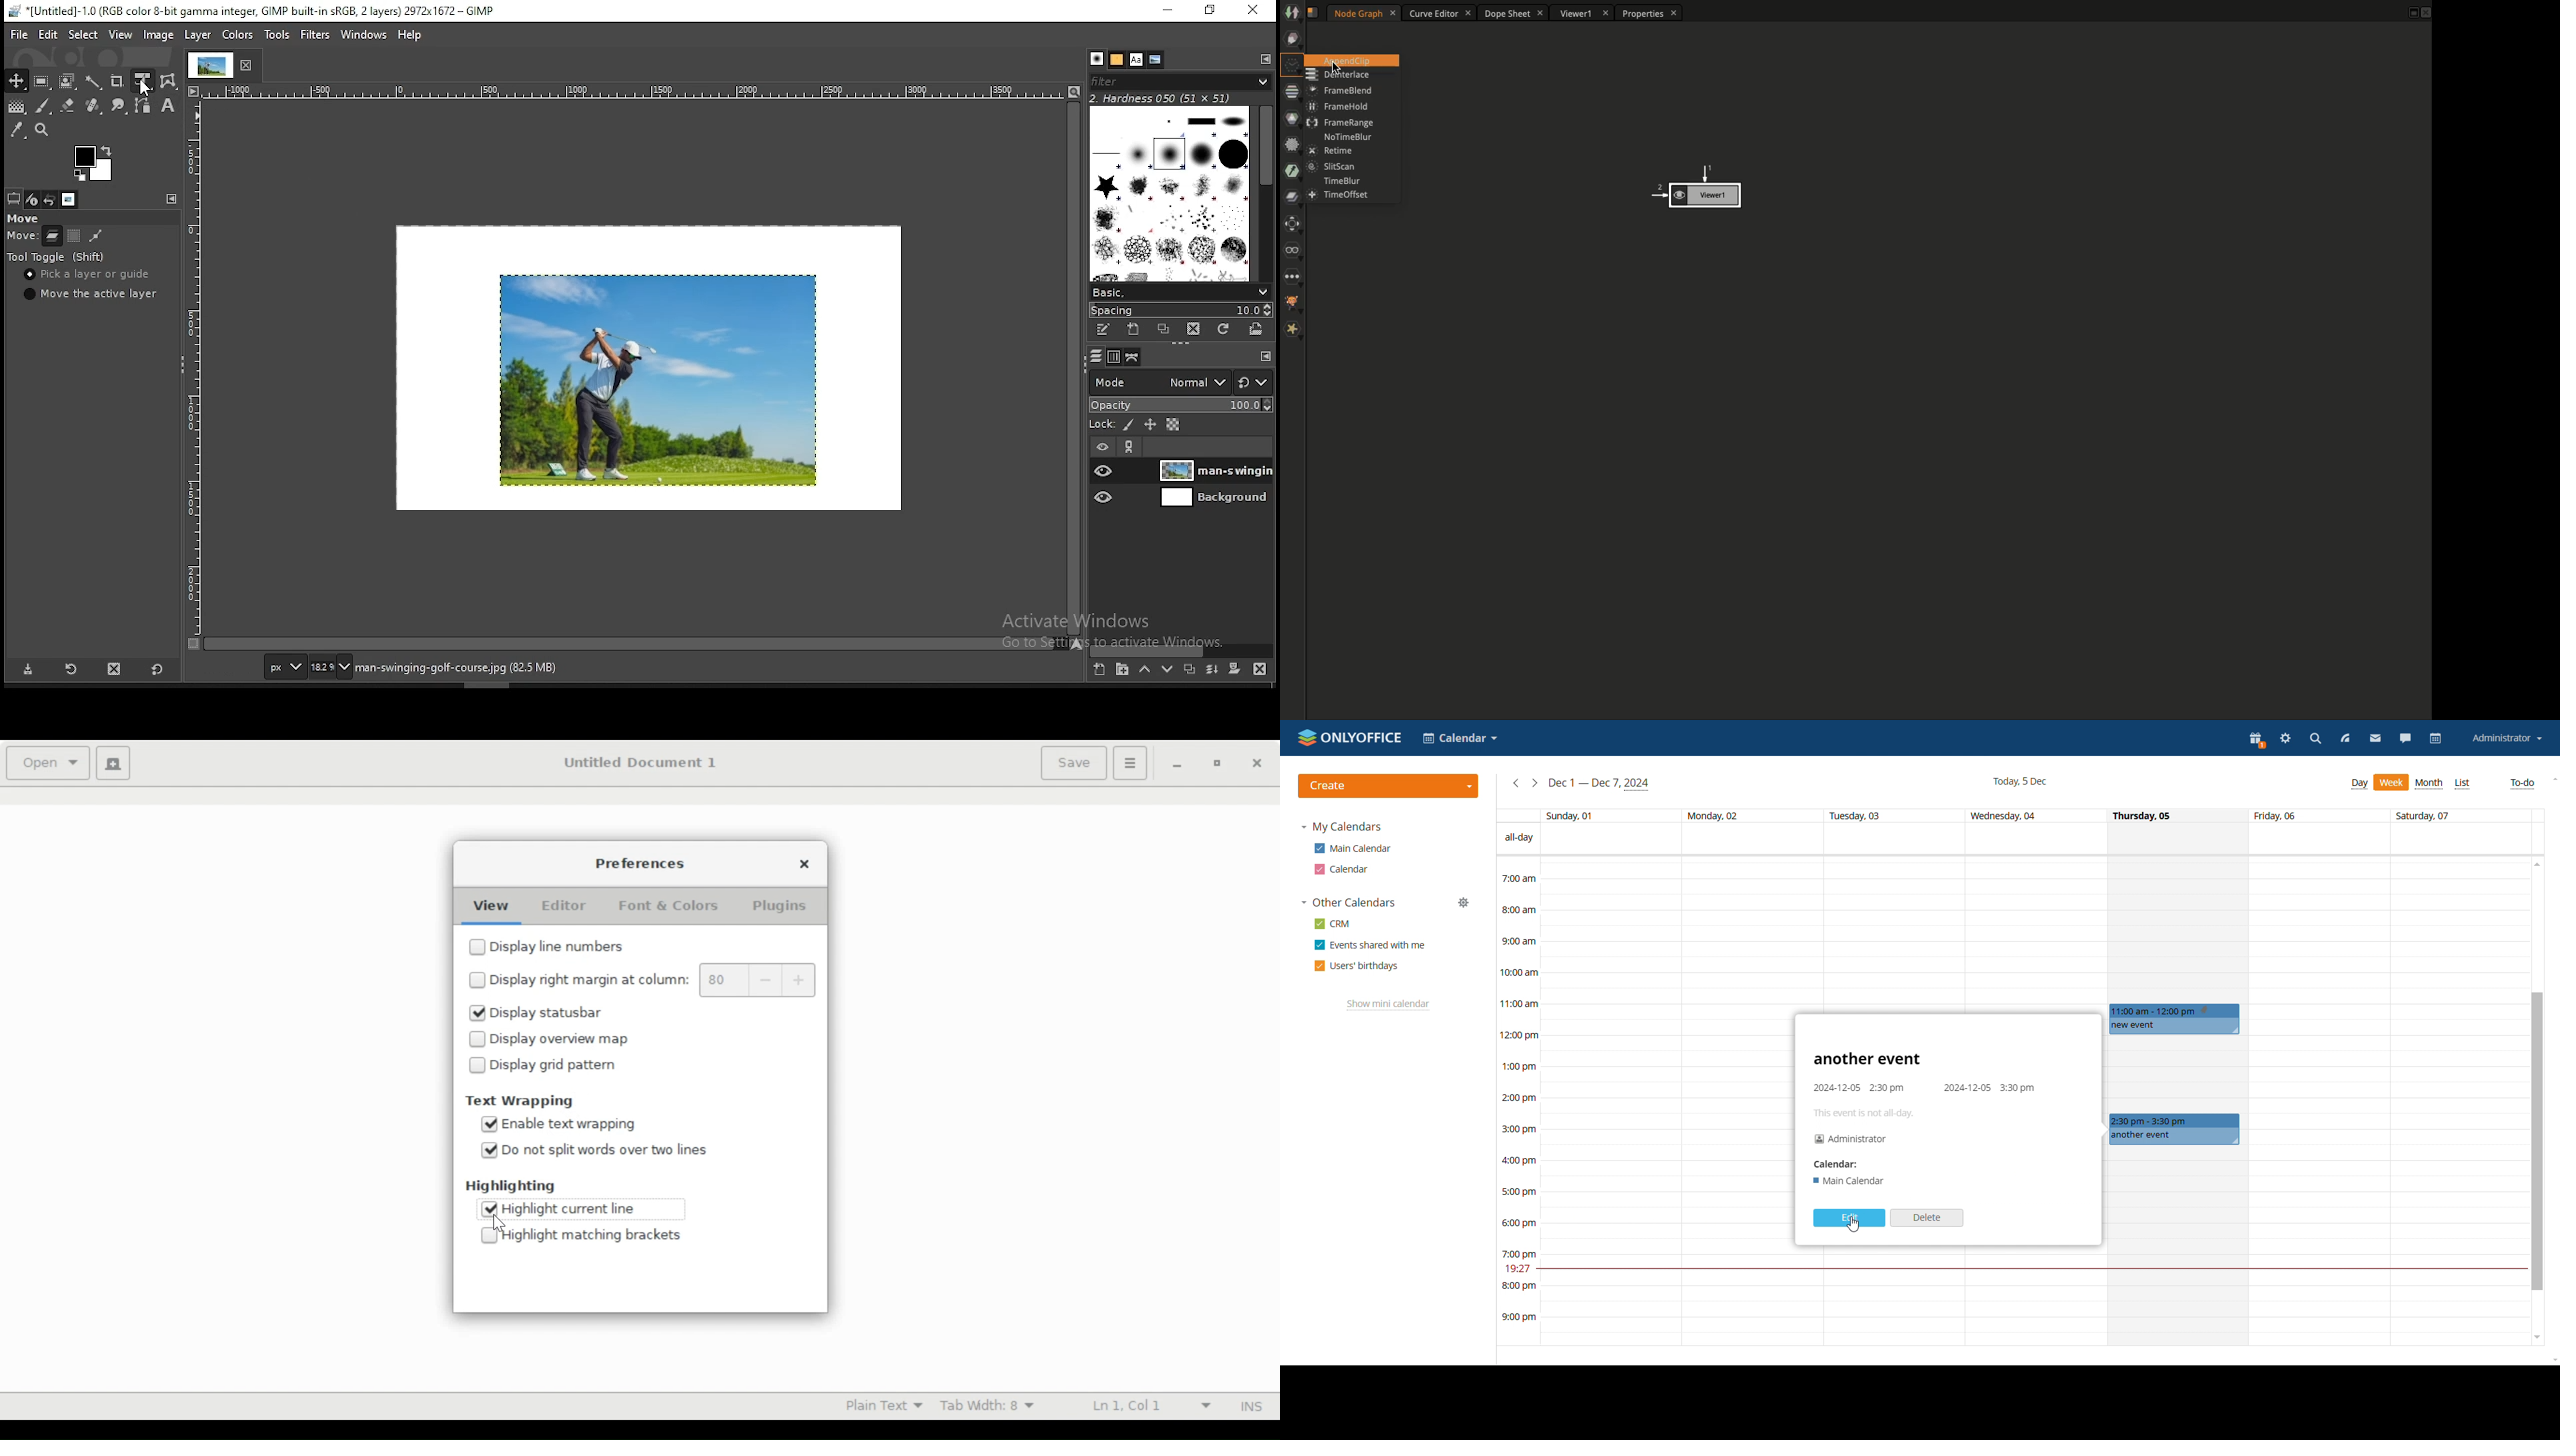  I want to click on device status, so click(33, 200).